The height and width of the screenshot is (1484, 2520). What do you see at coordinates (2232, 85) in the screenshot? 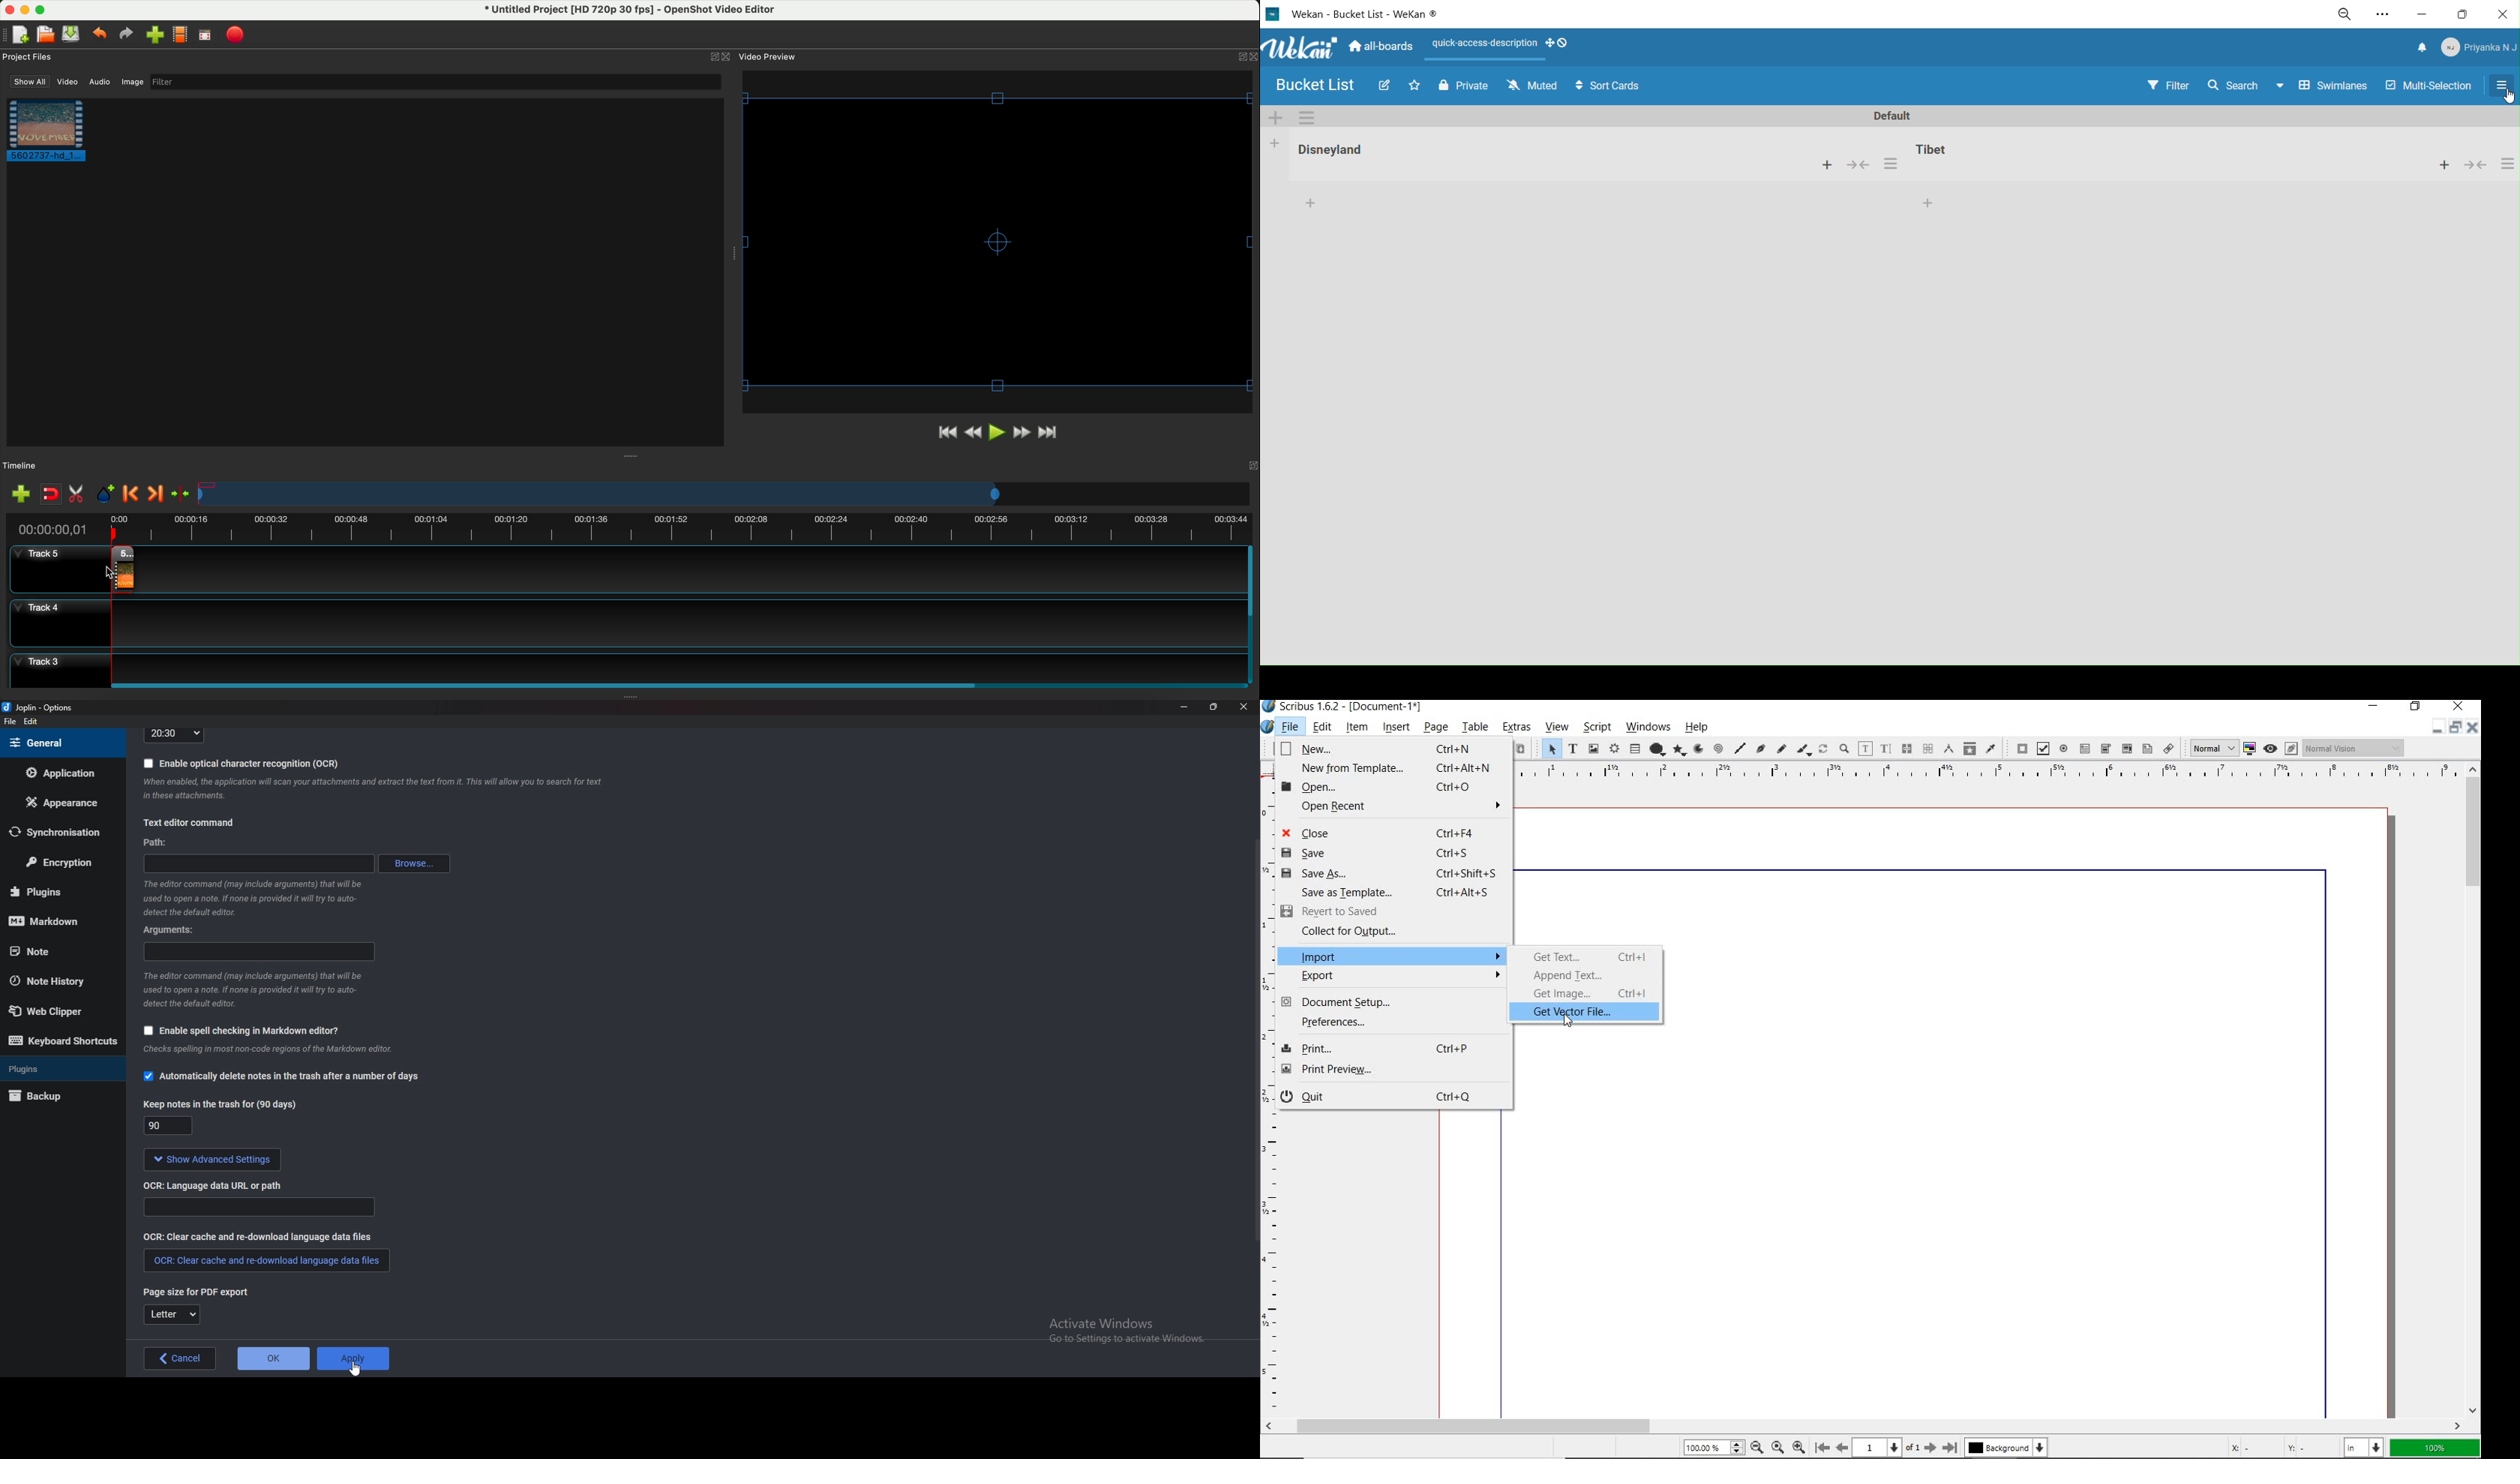
I see `search` at bounding box center [2232, 85].